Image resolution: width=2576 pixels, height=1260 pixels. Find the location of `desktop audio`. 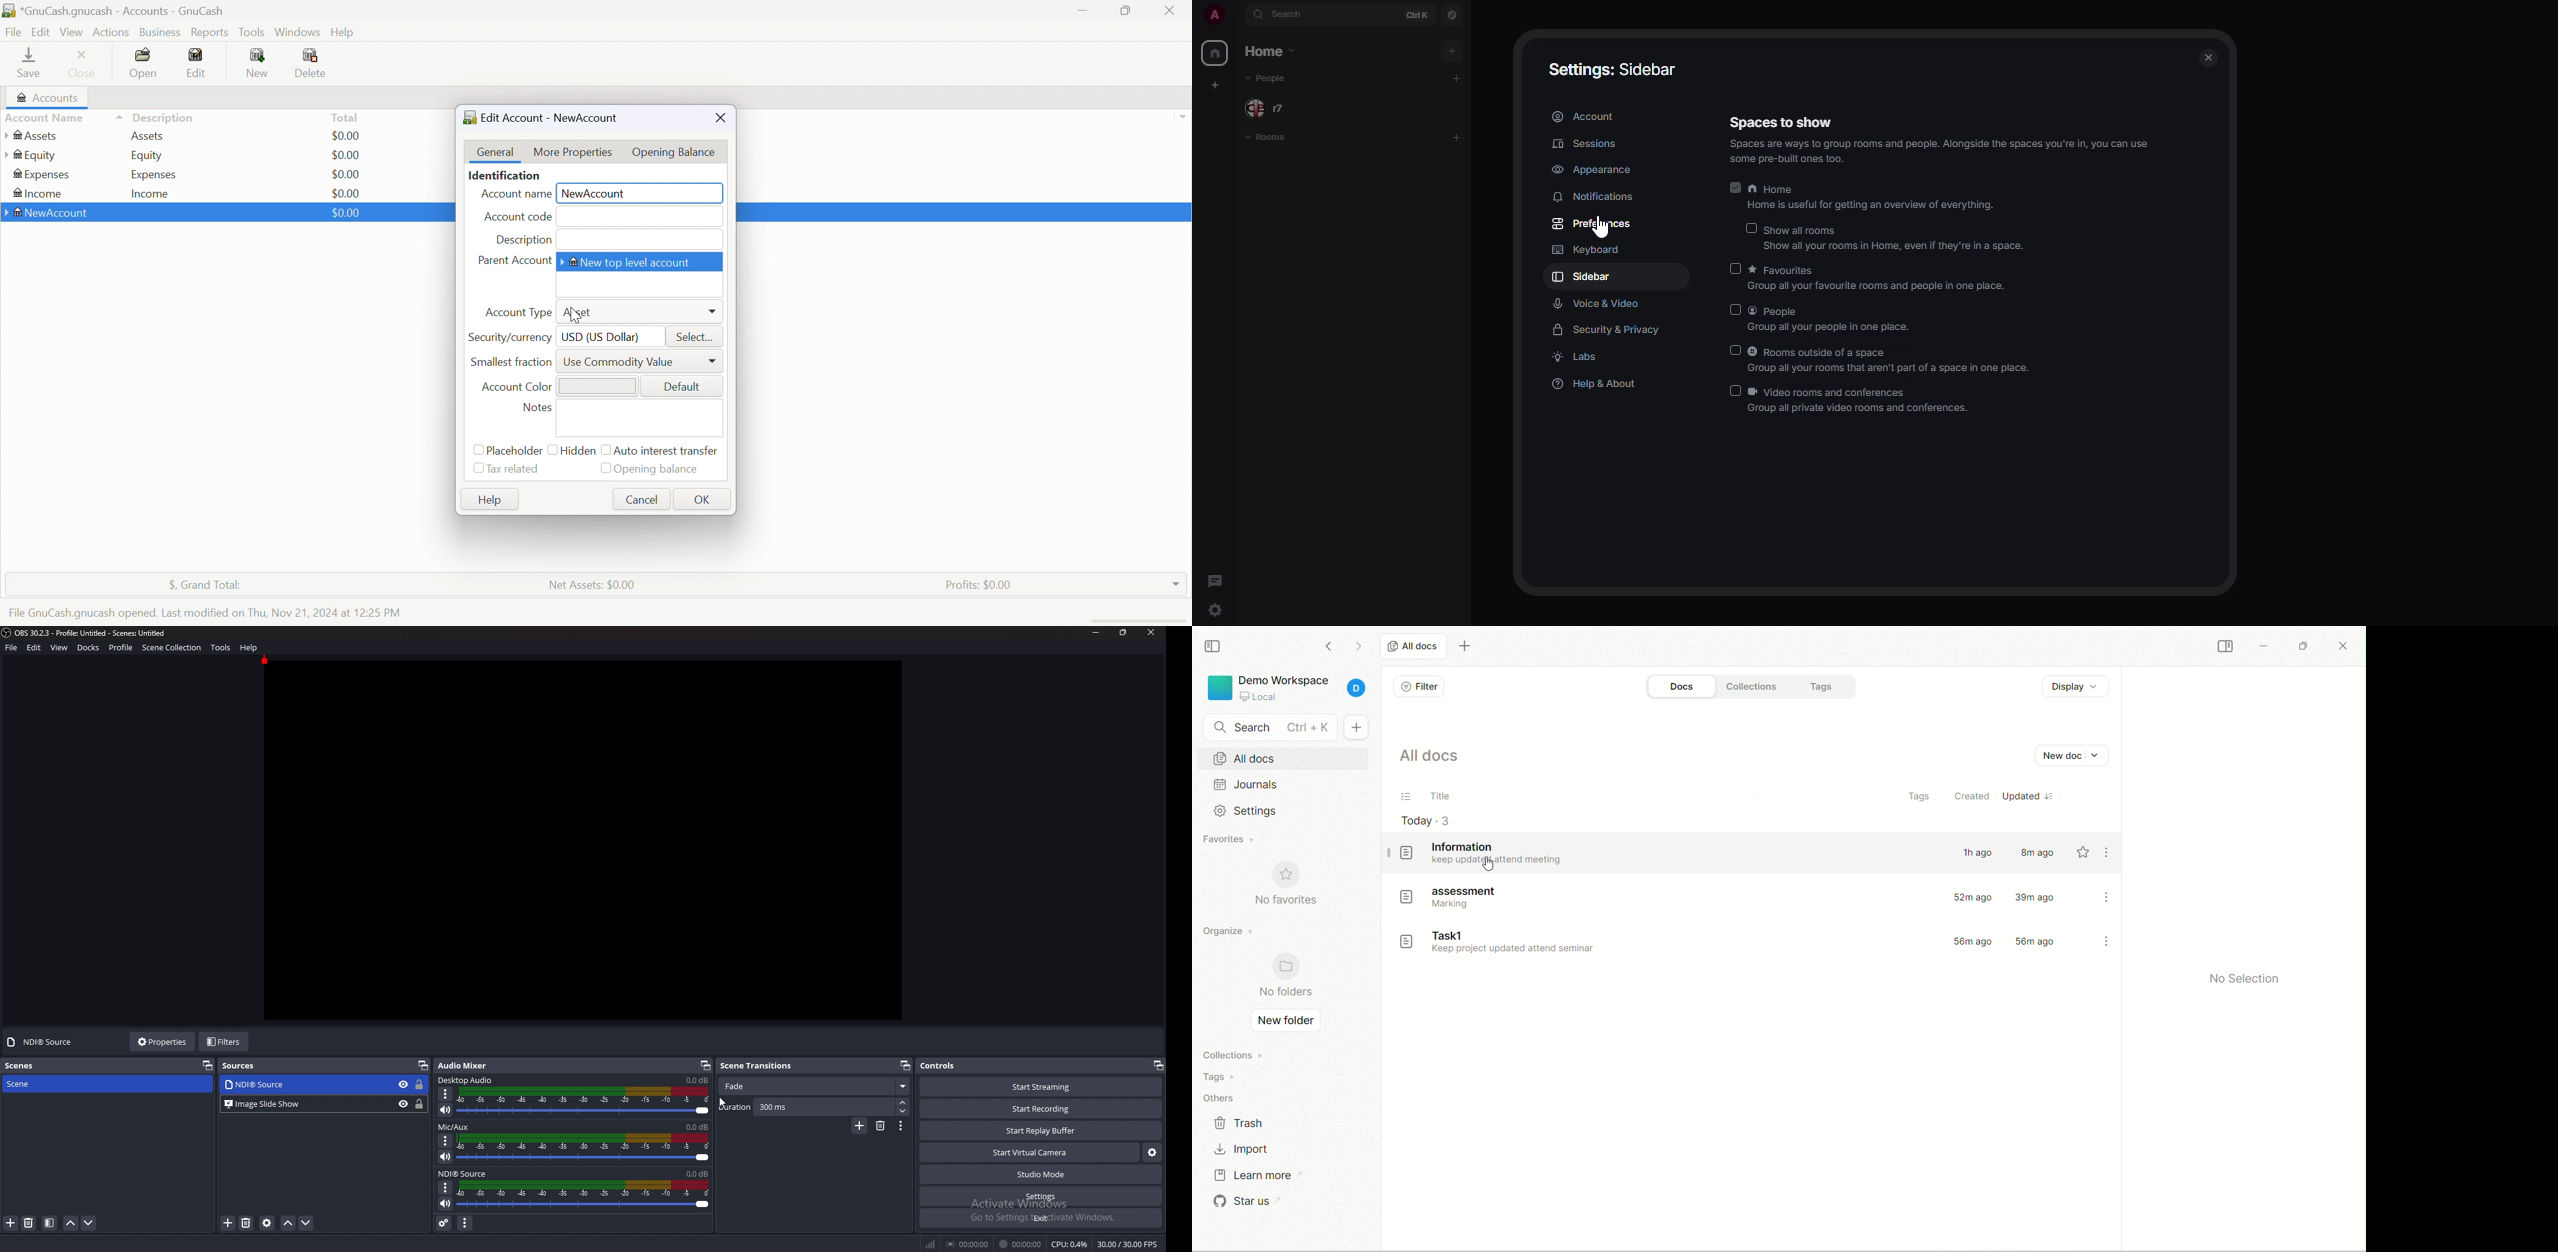

desktop audio is located at coordinates (468, 1079).